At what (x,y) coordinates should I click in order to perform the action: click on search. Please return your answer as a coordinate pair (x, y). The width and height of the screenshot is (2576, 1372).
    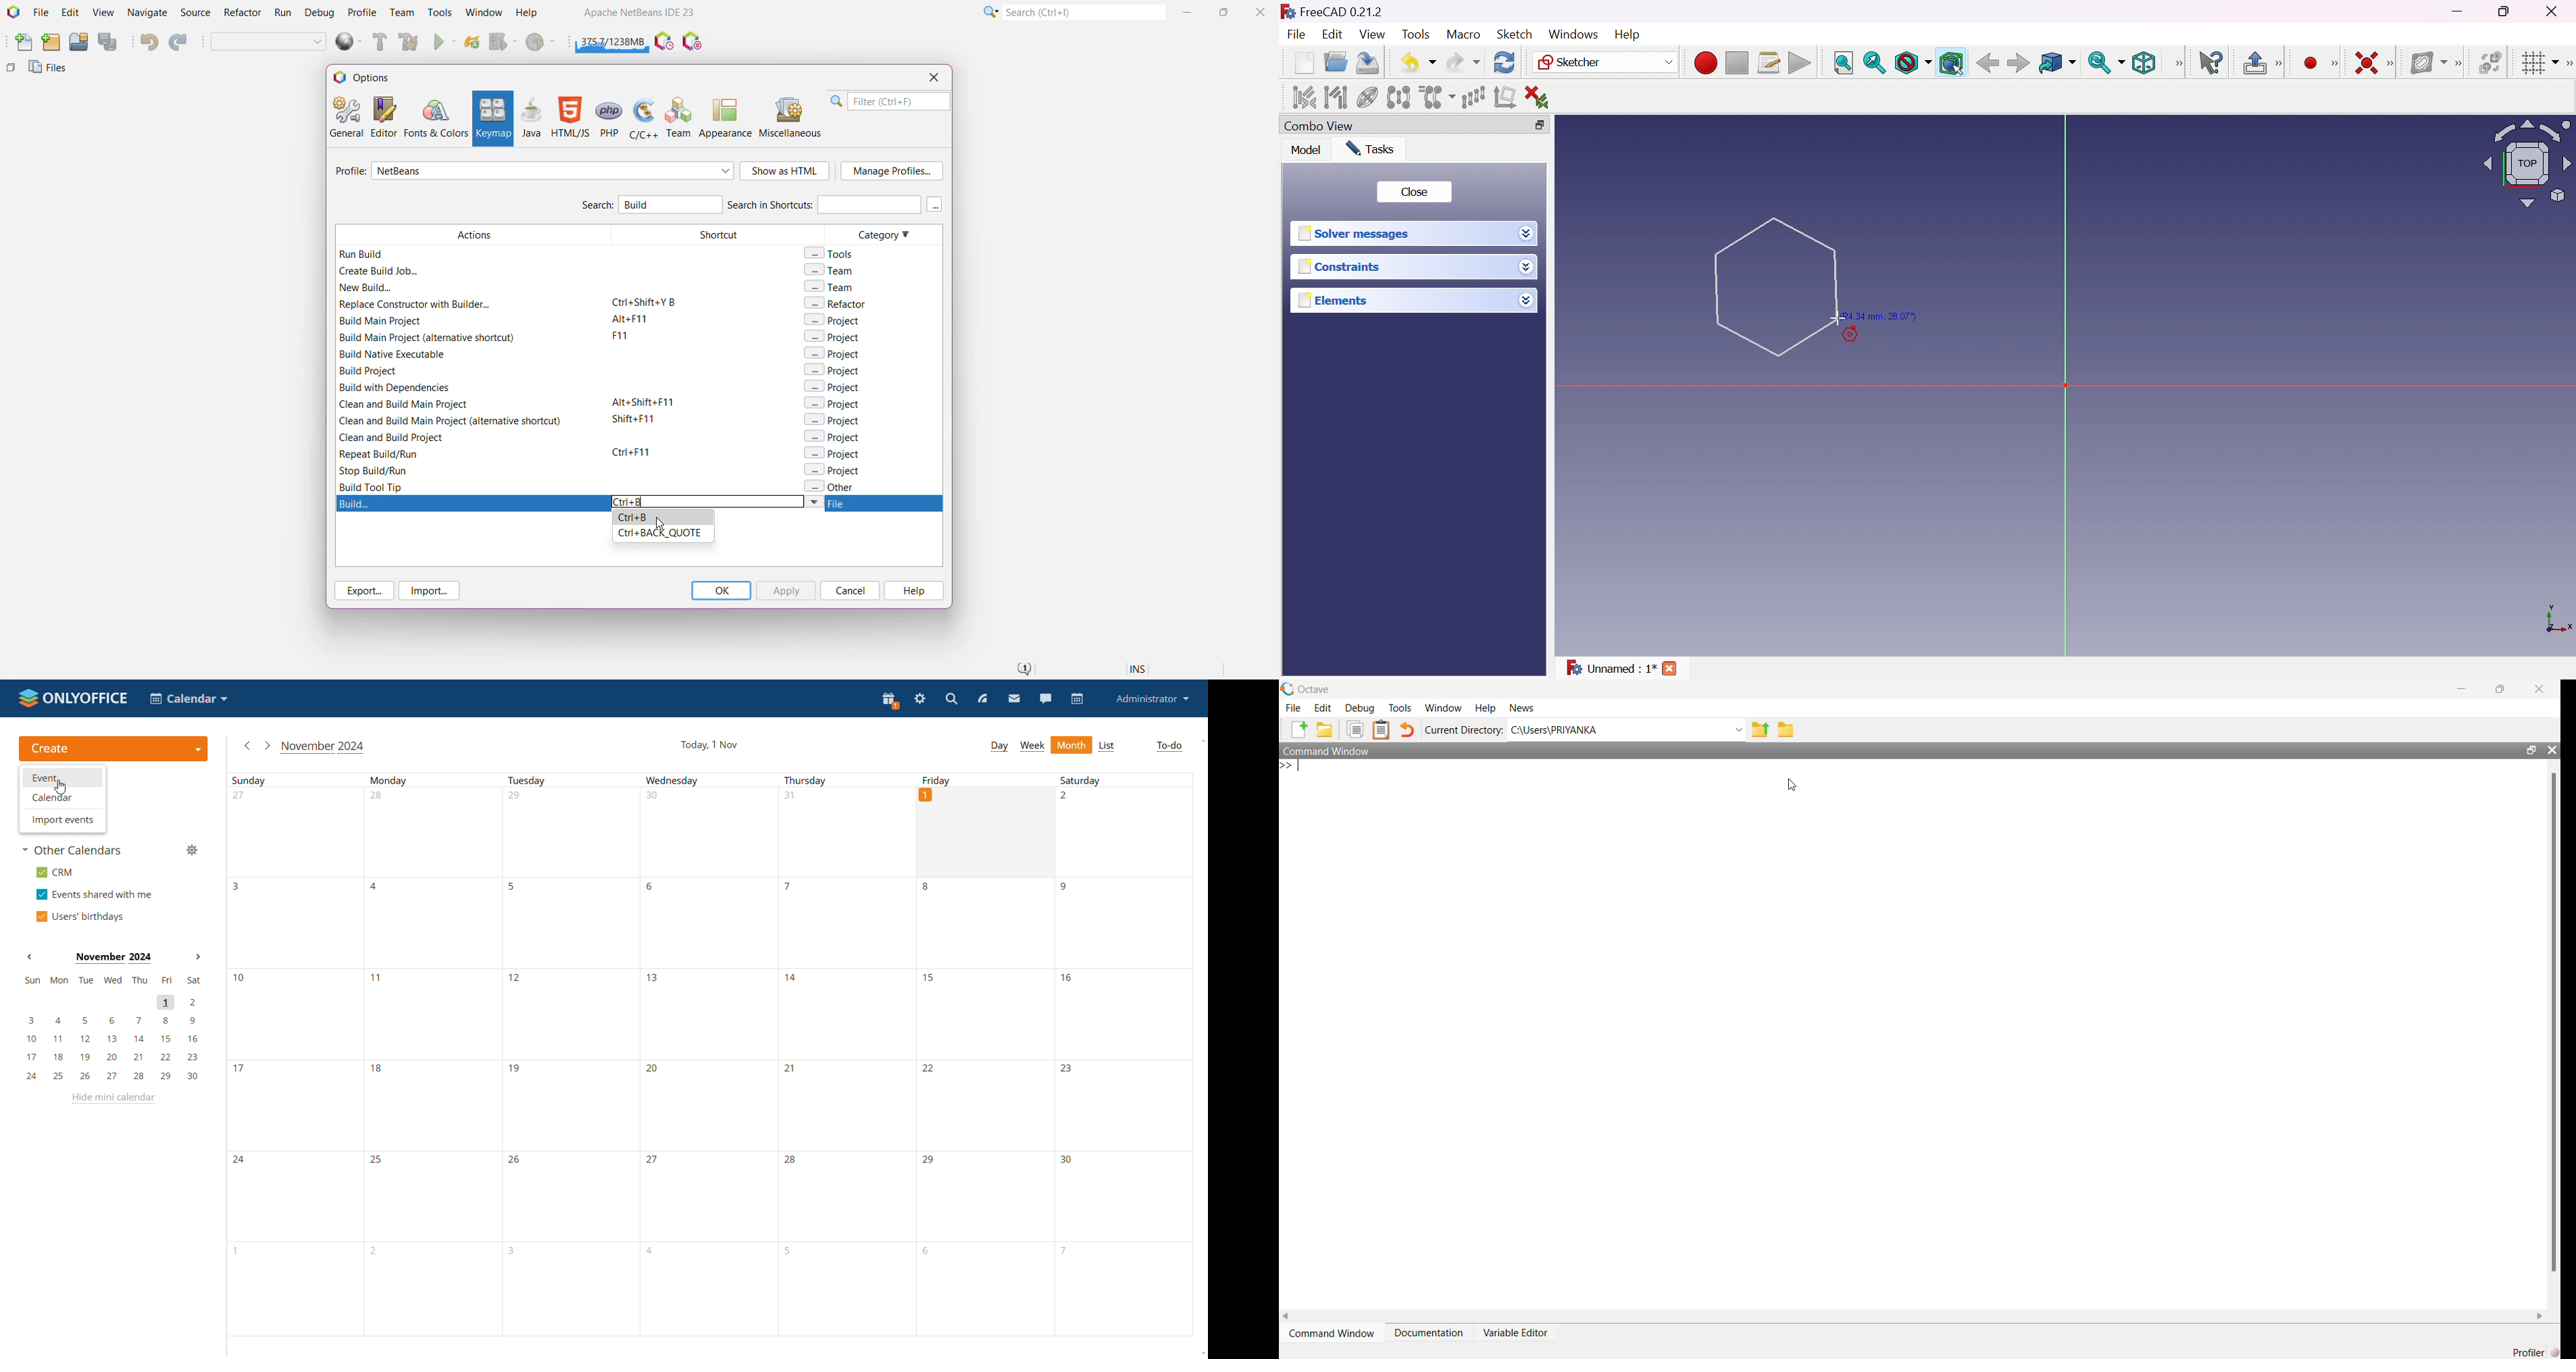
    Looking at the image, I should click on (953, 698).